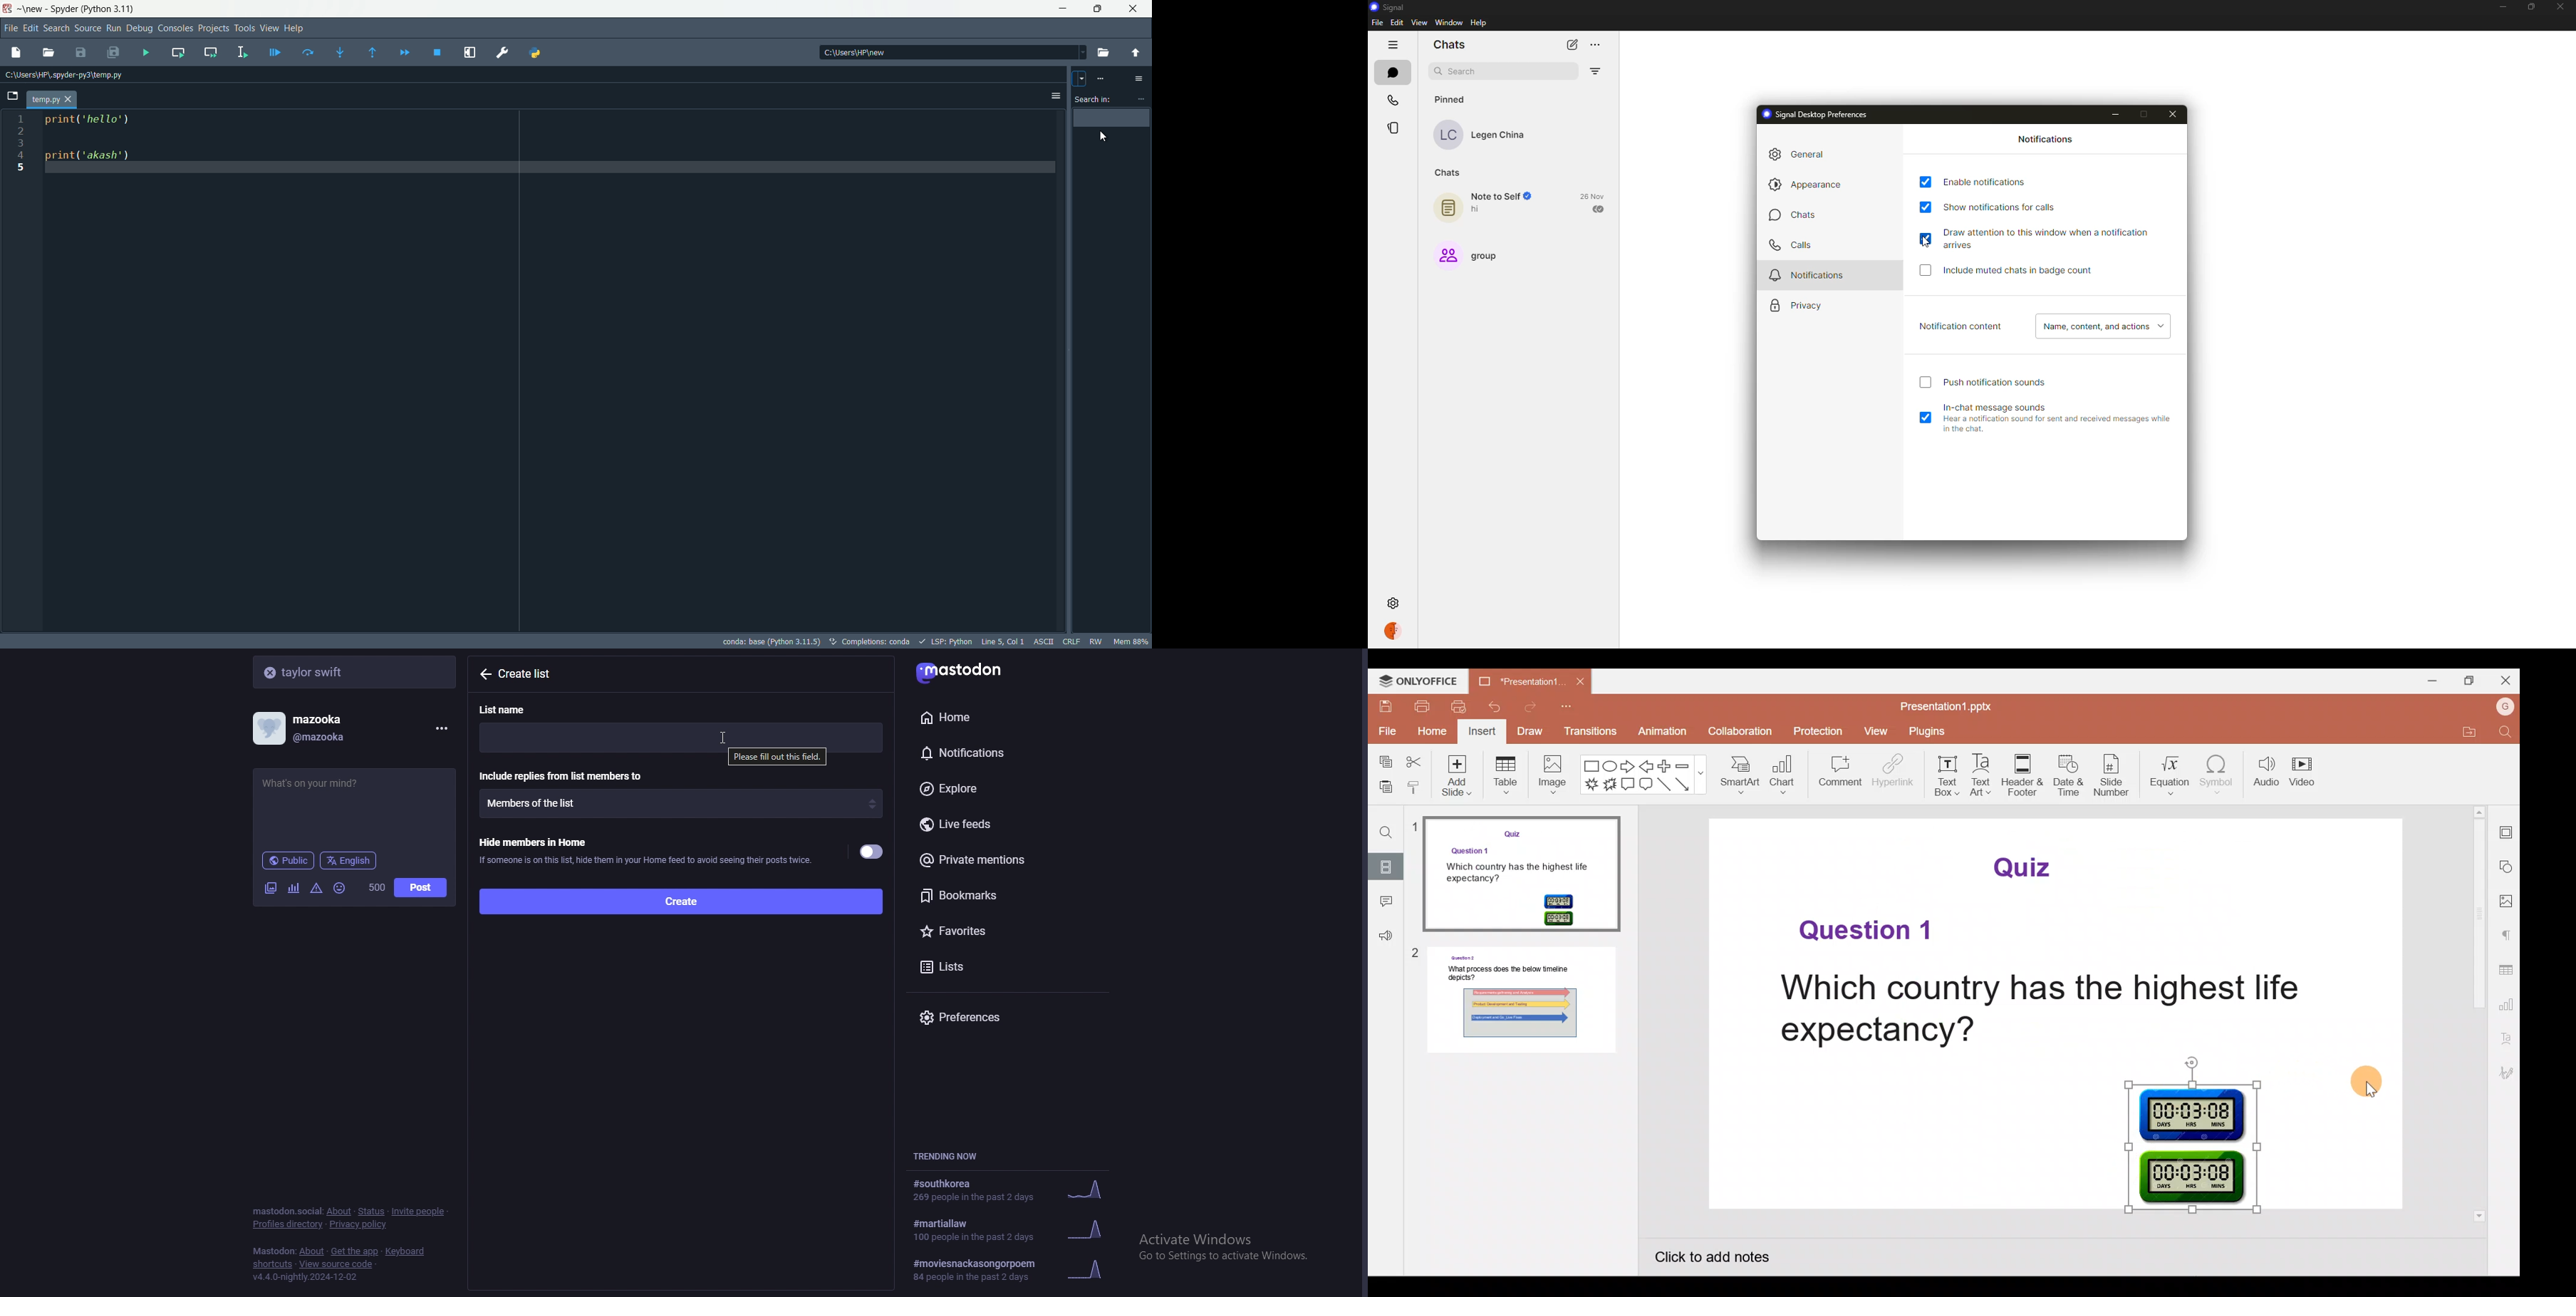 This screenshot has width=2576, height=1316. What do you see at coordinates (1397, 630) in the screenshot?
I see `profile` at bounding box center [1397, 630].